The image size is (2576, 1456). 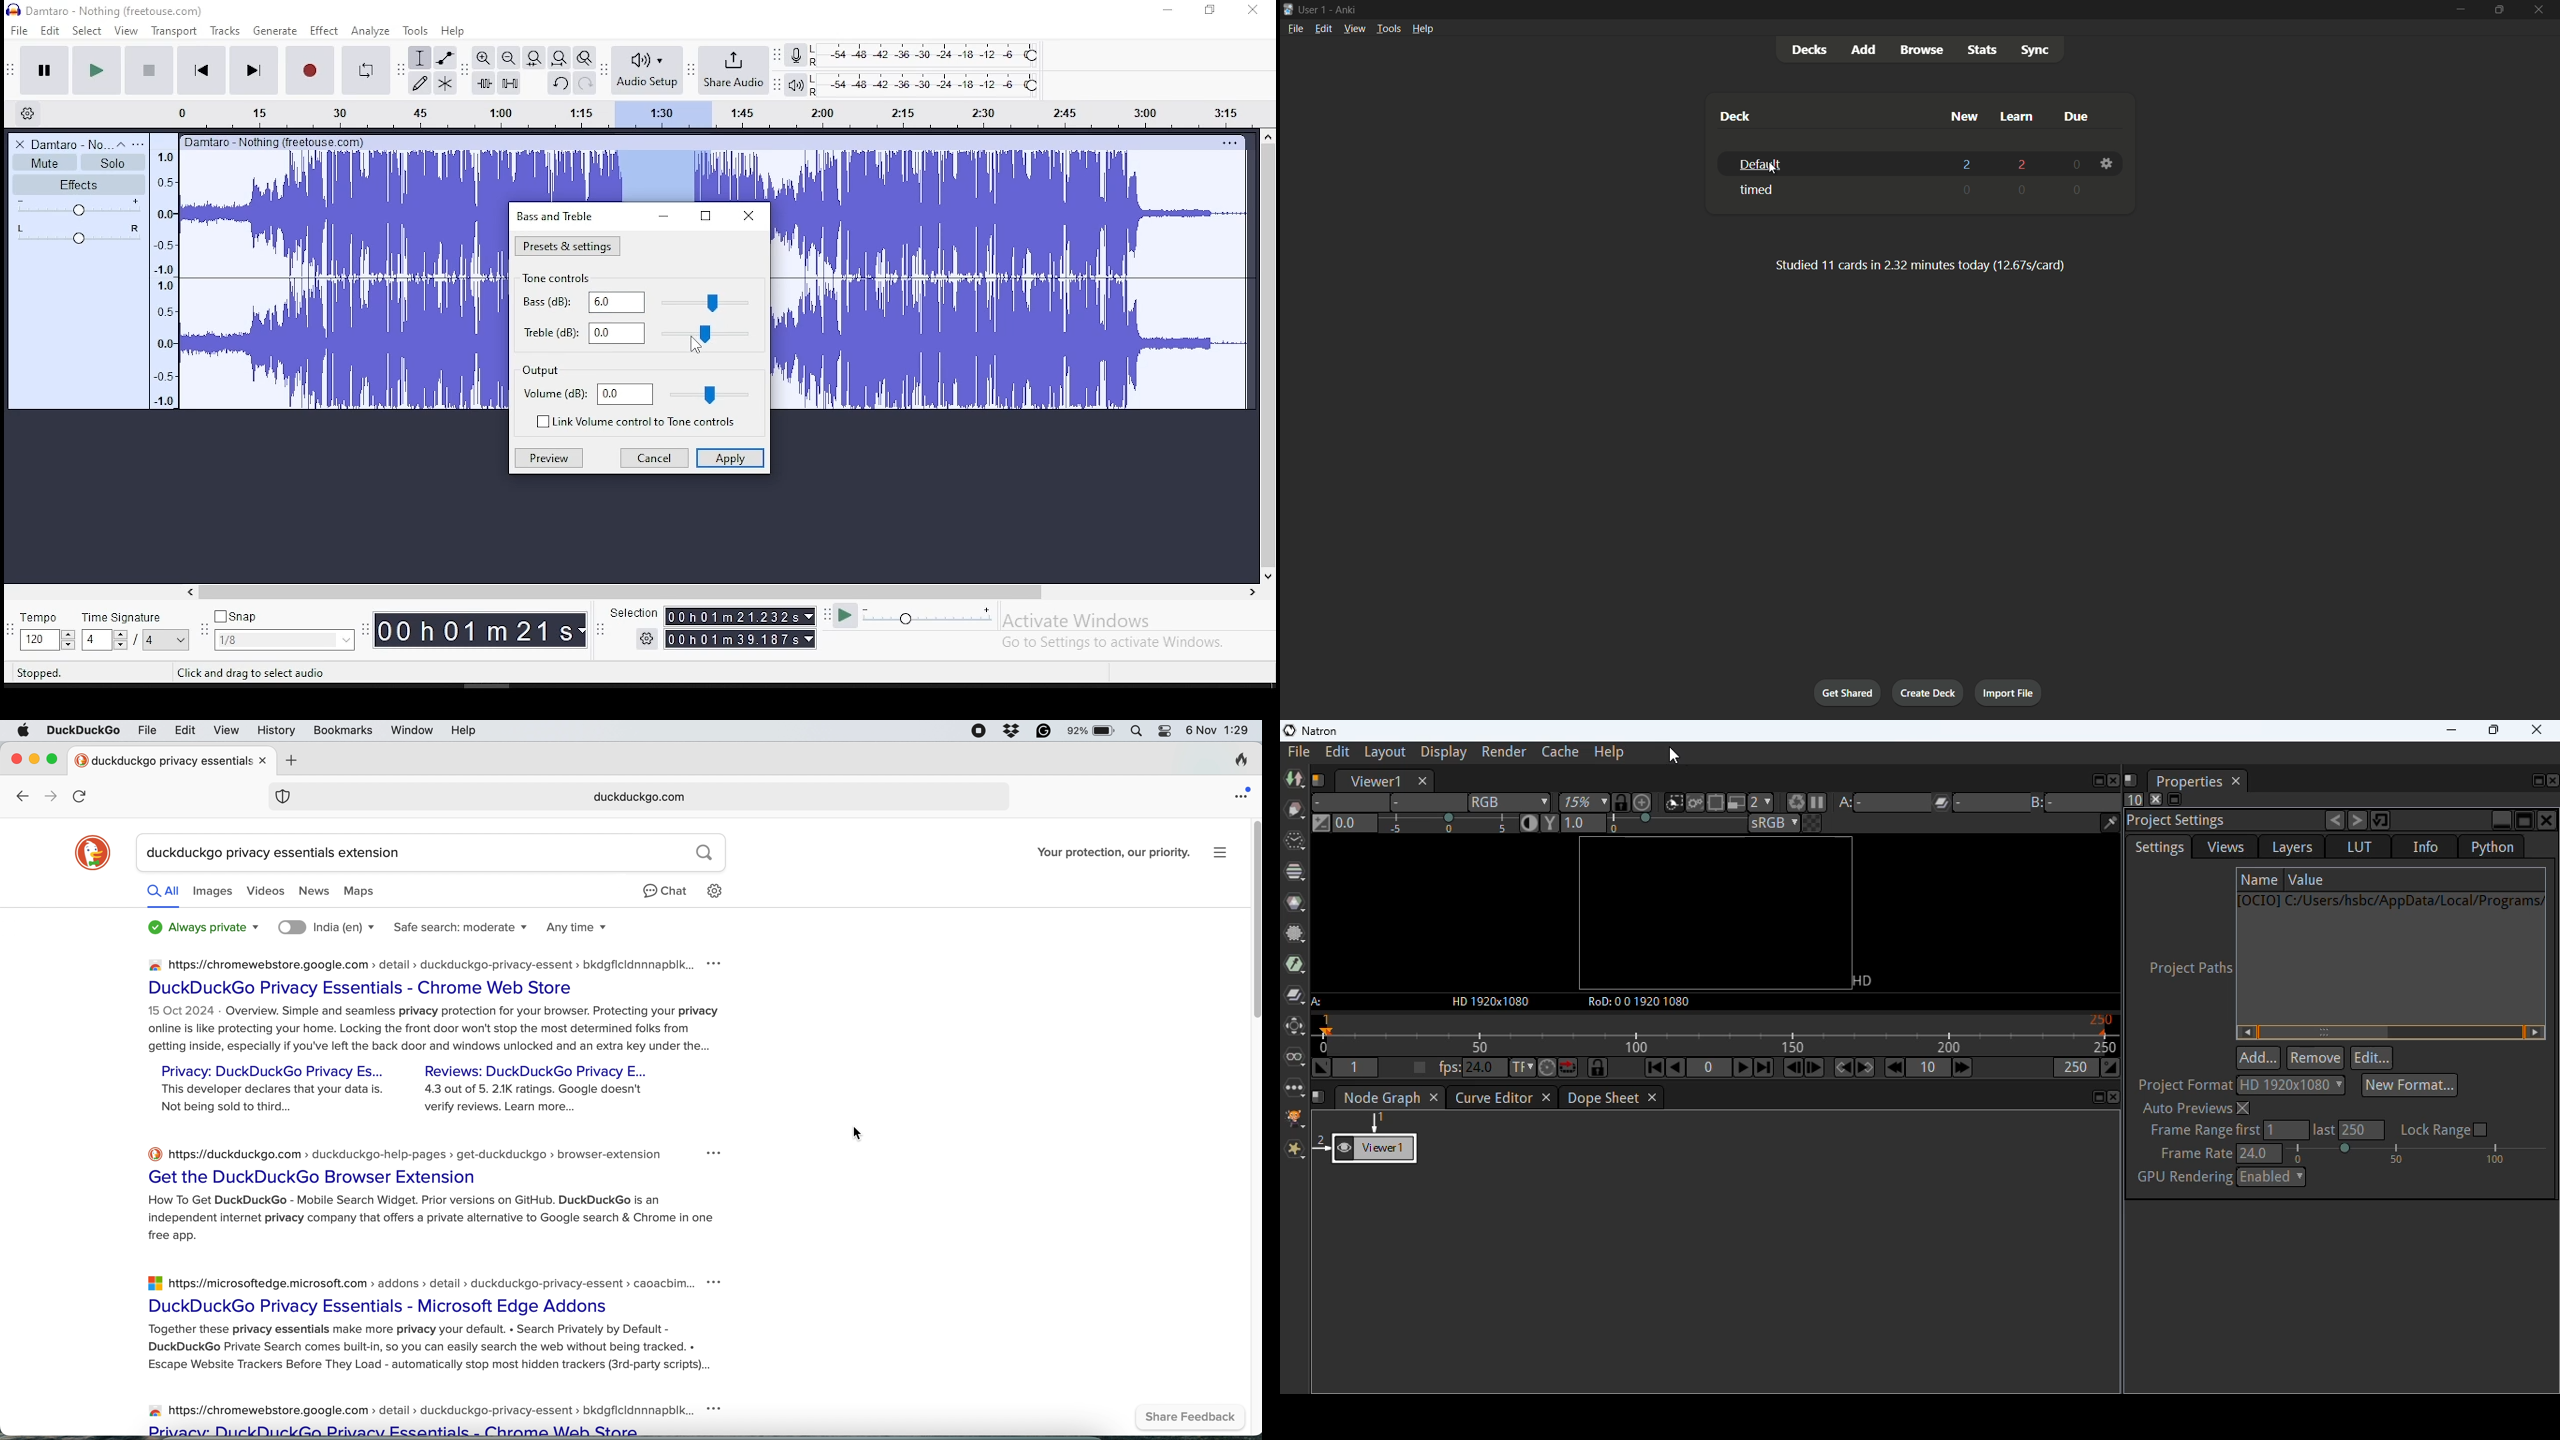 What do you see at coordinates (413, 732) in the screenshot?
I see `window` at bounding box center [413, 732].